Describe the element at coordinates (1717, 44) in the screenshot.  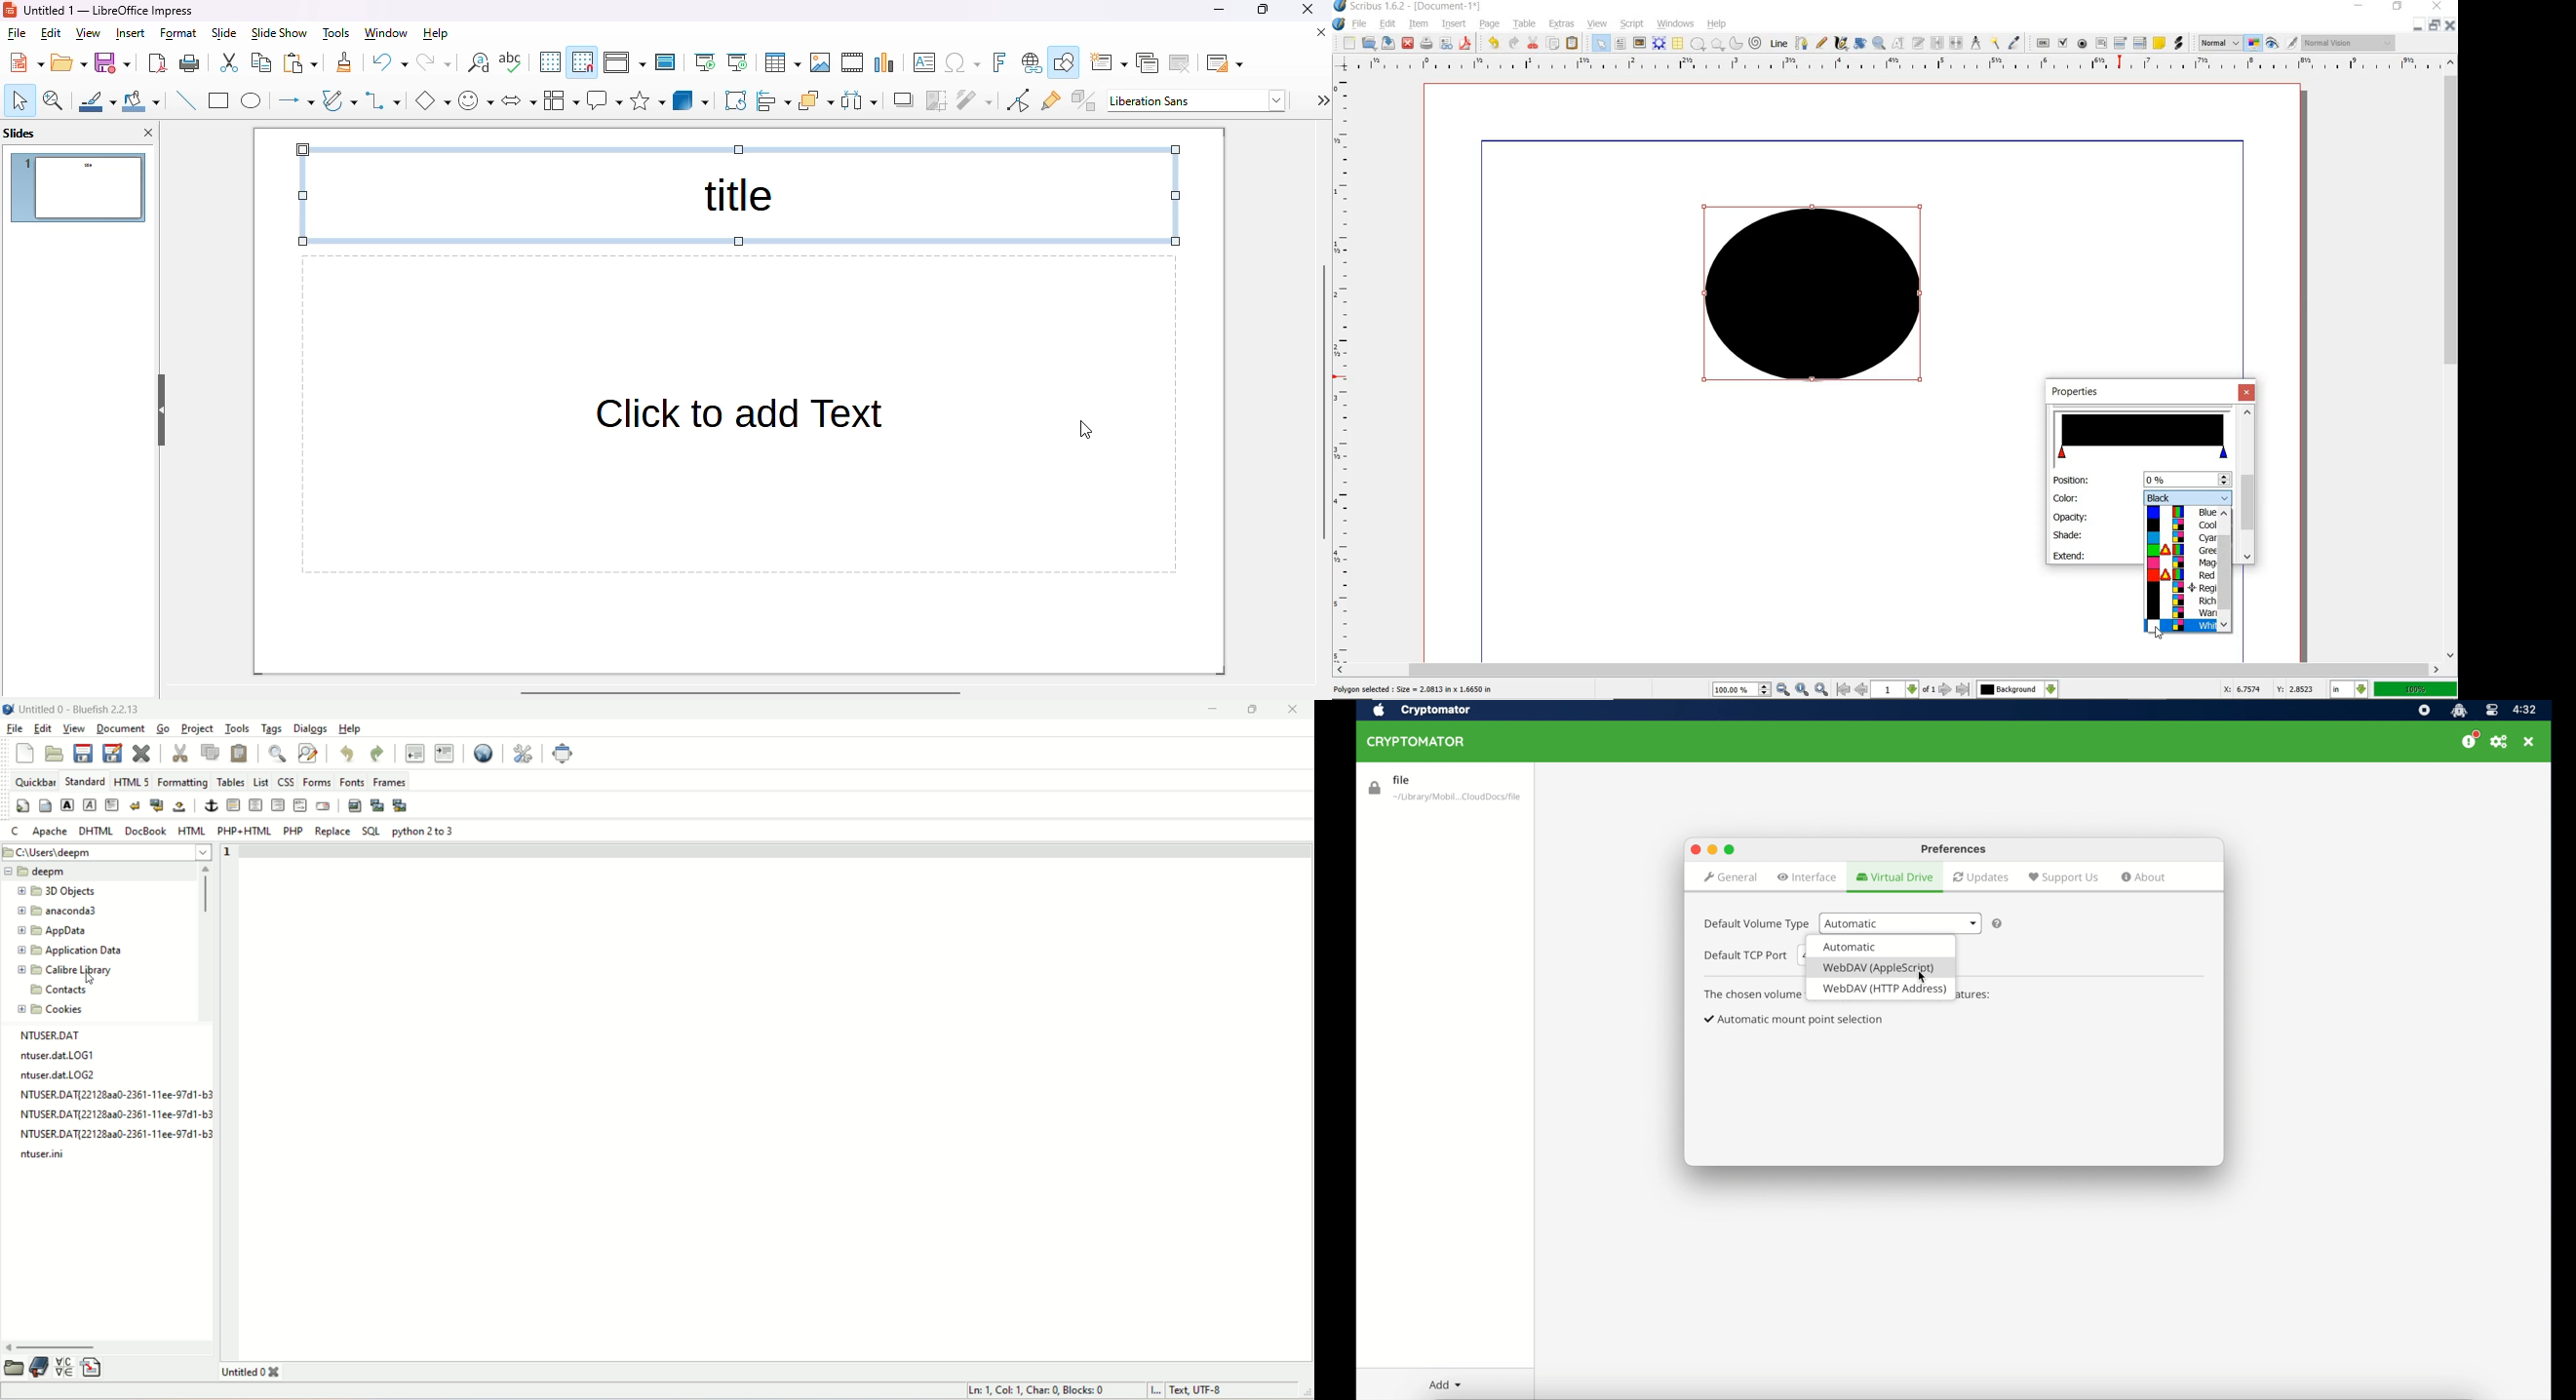
I see `POLYGON` at that location.